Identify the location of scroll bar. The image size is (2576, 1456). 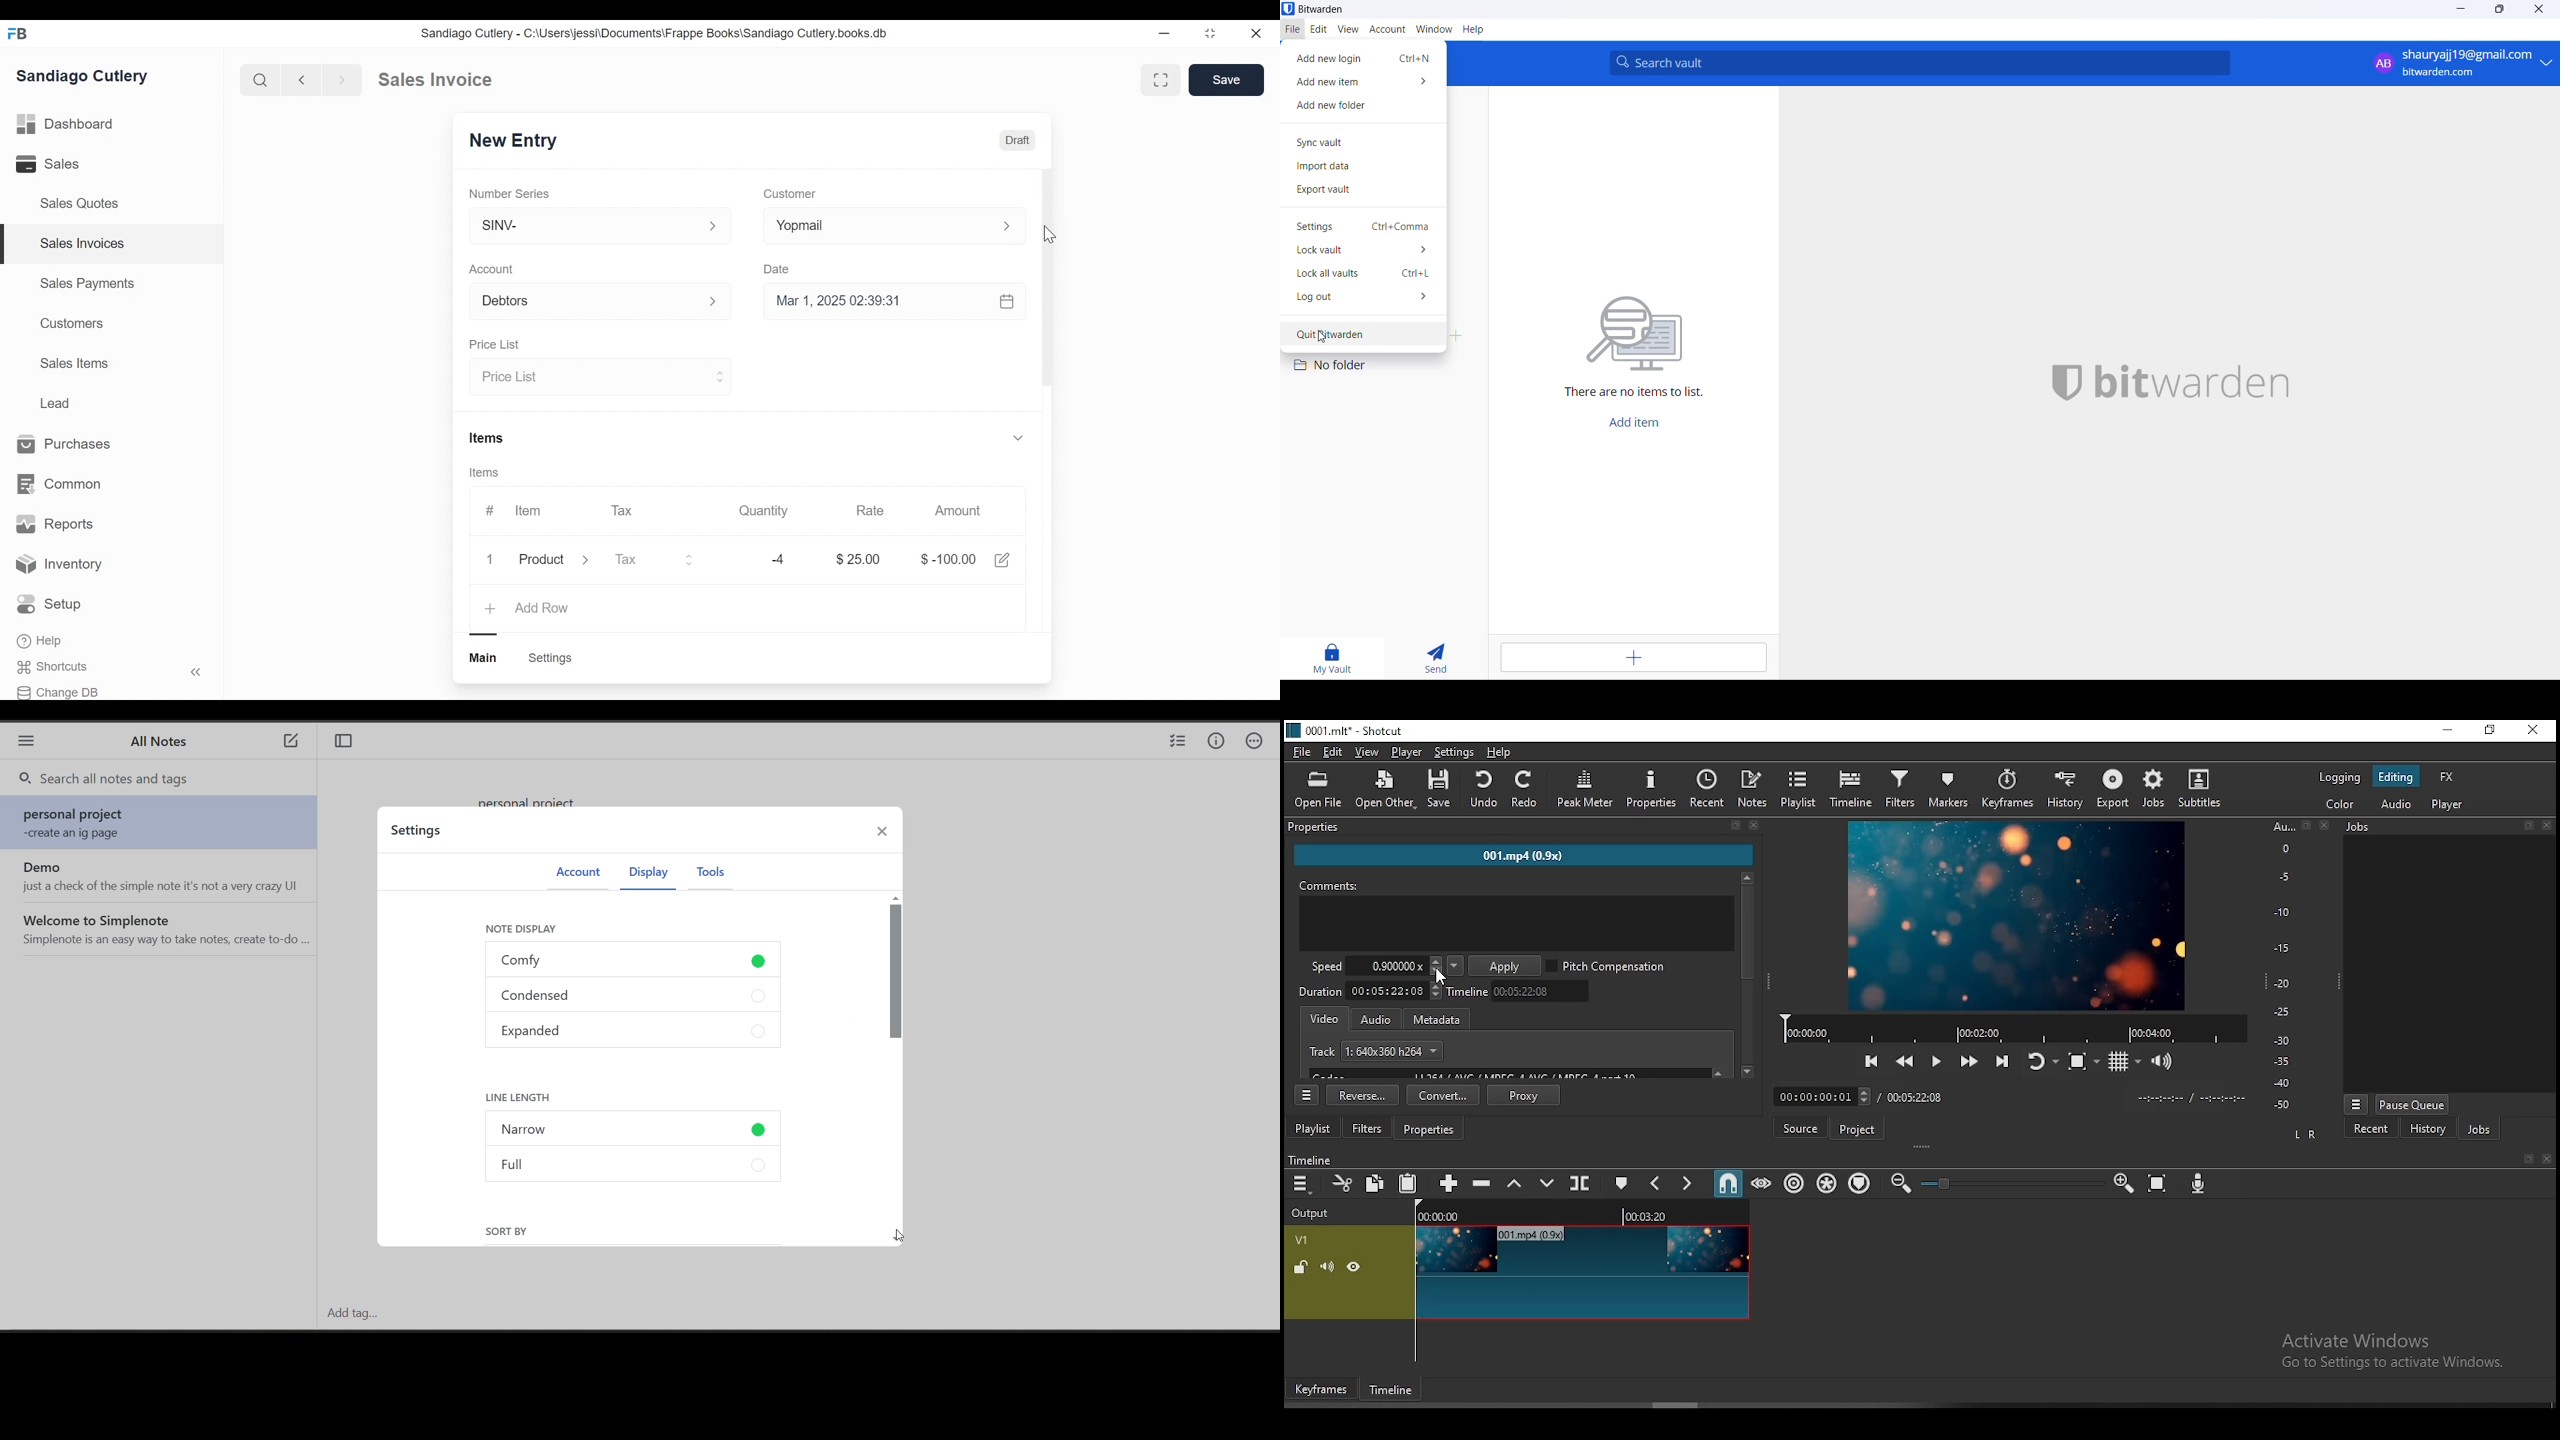
(1749, 975).